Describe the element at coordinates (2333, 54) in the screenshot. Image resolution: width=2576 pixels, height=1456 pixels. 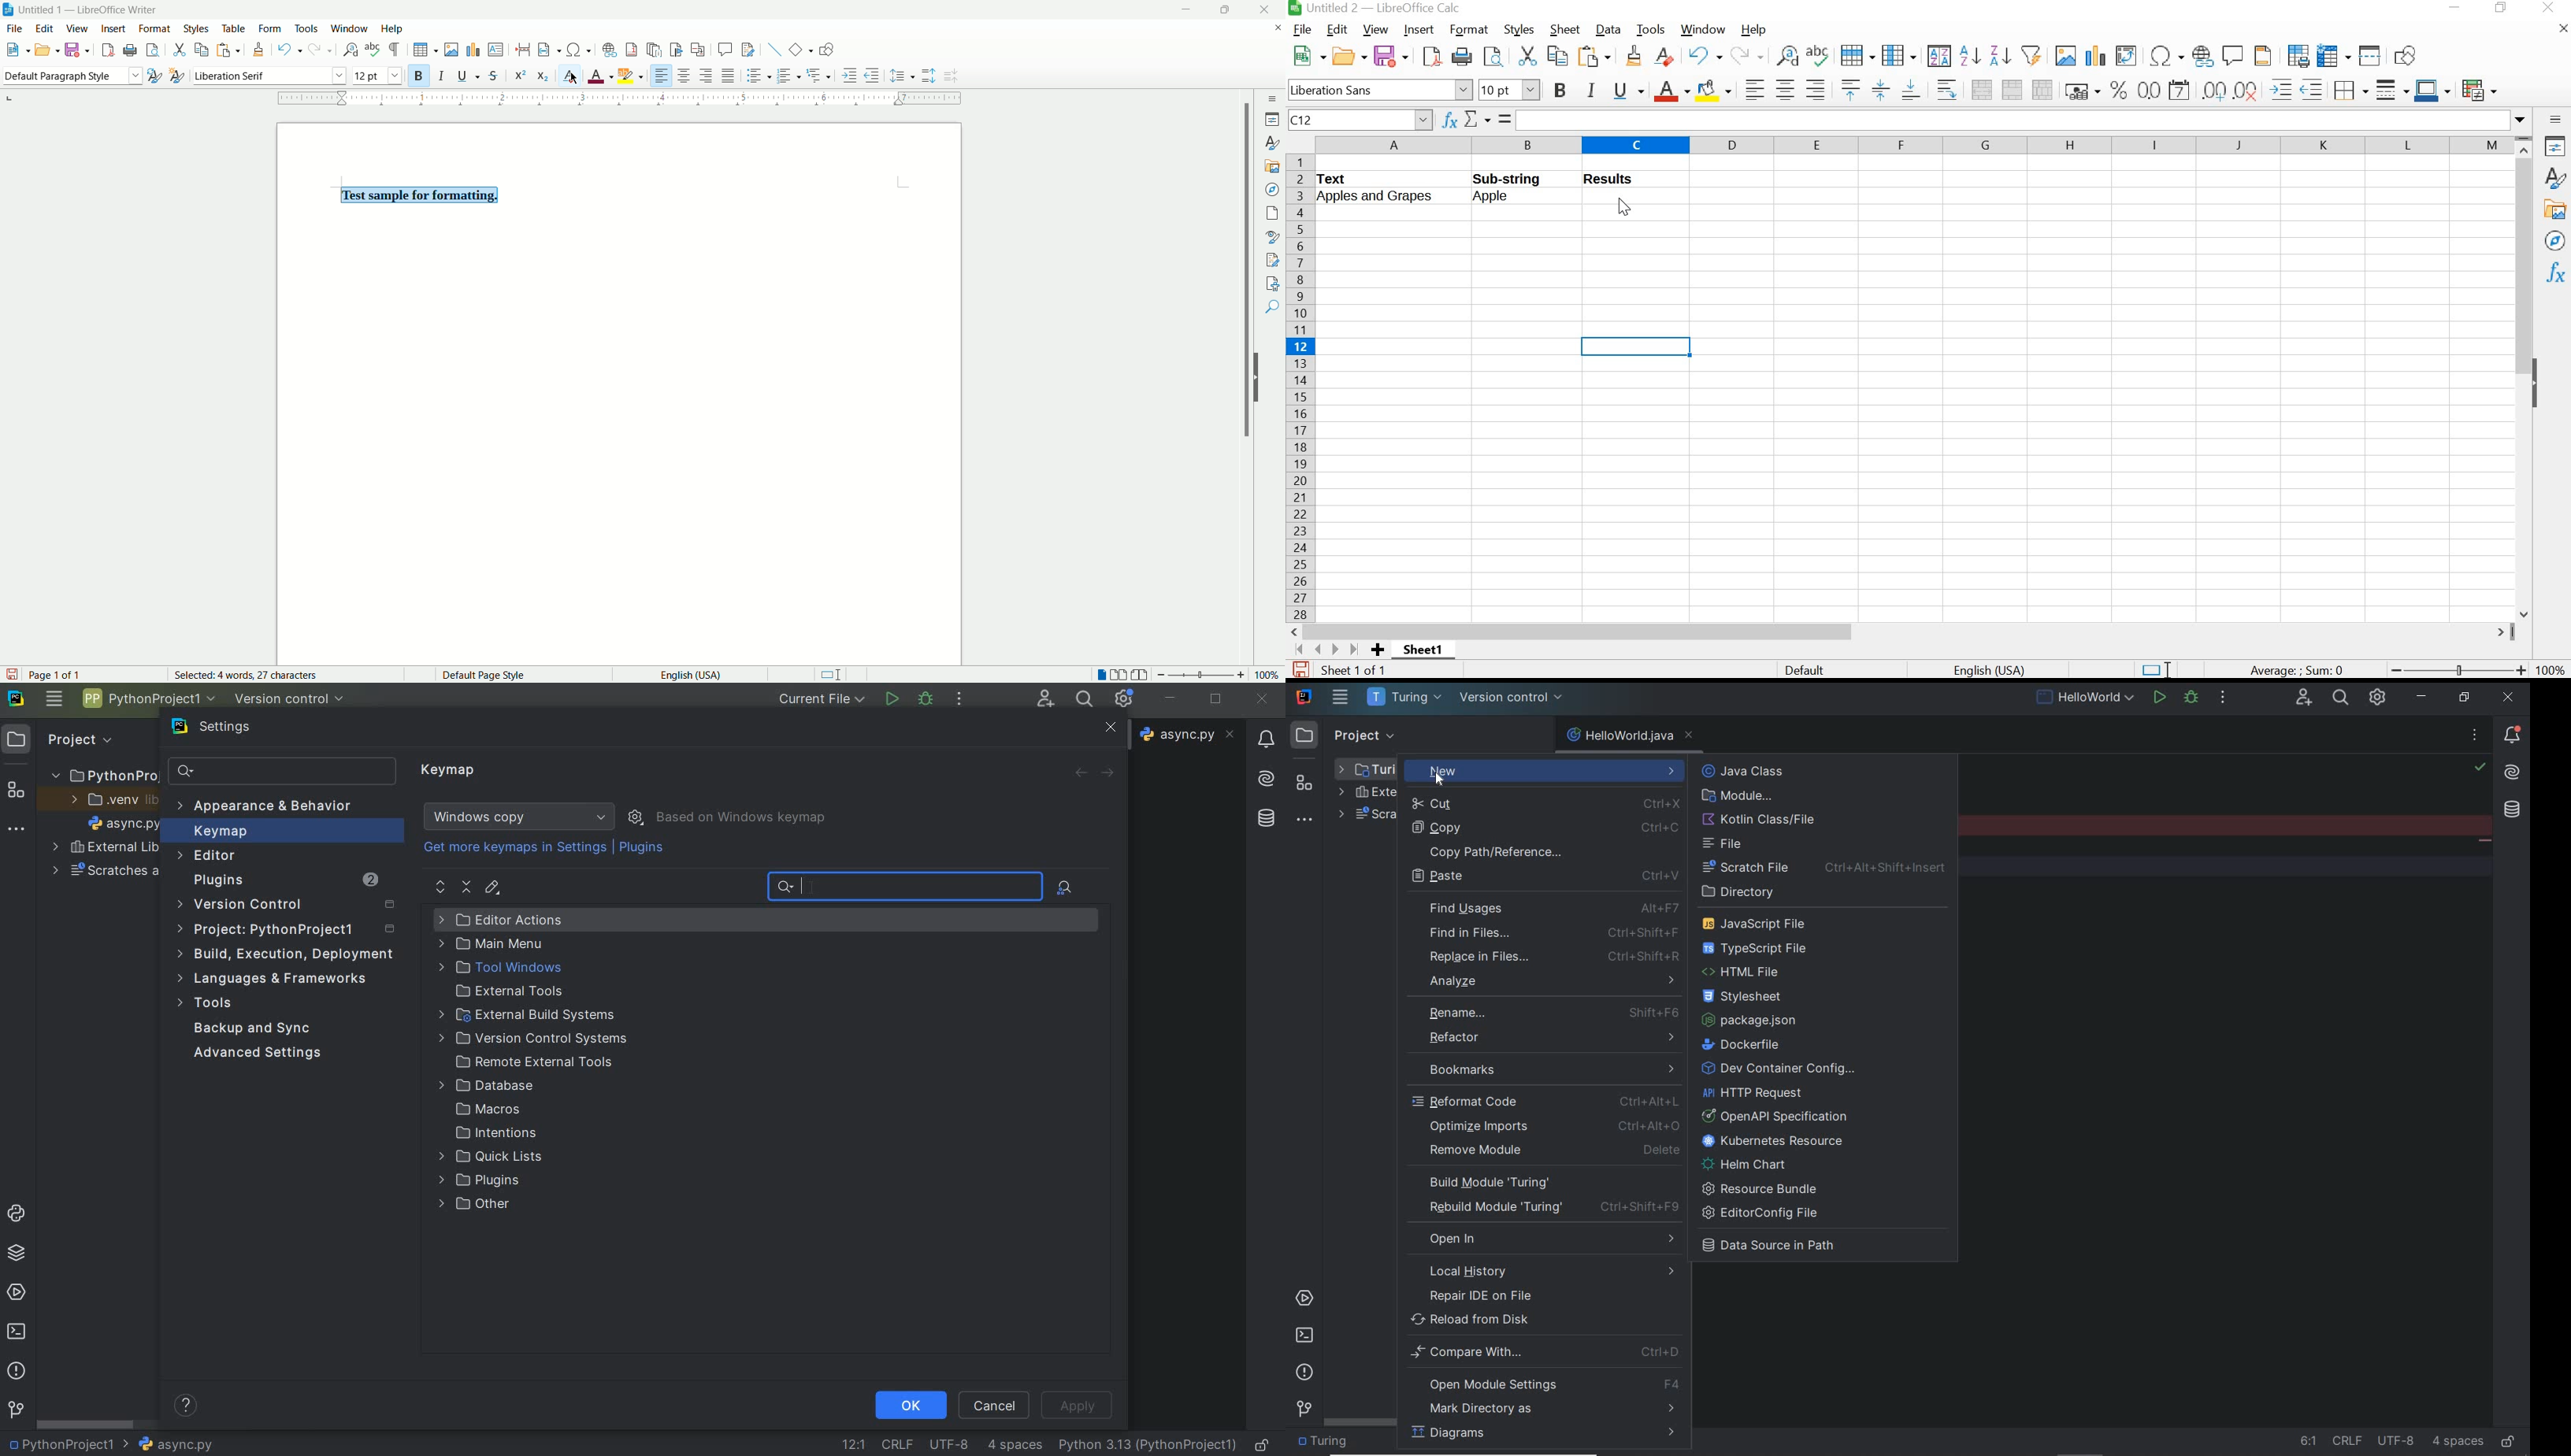
I see `freeze rows and columns` at that location.